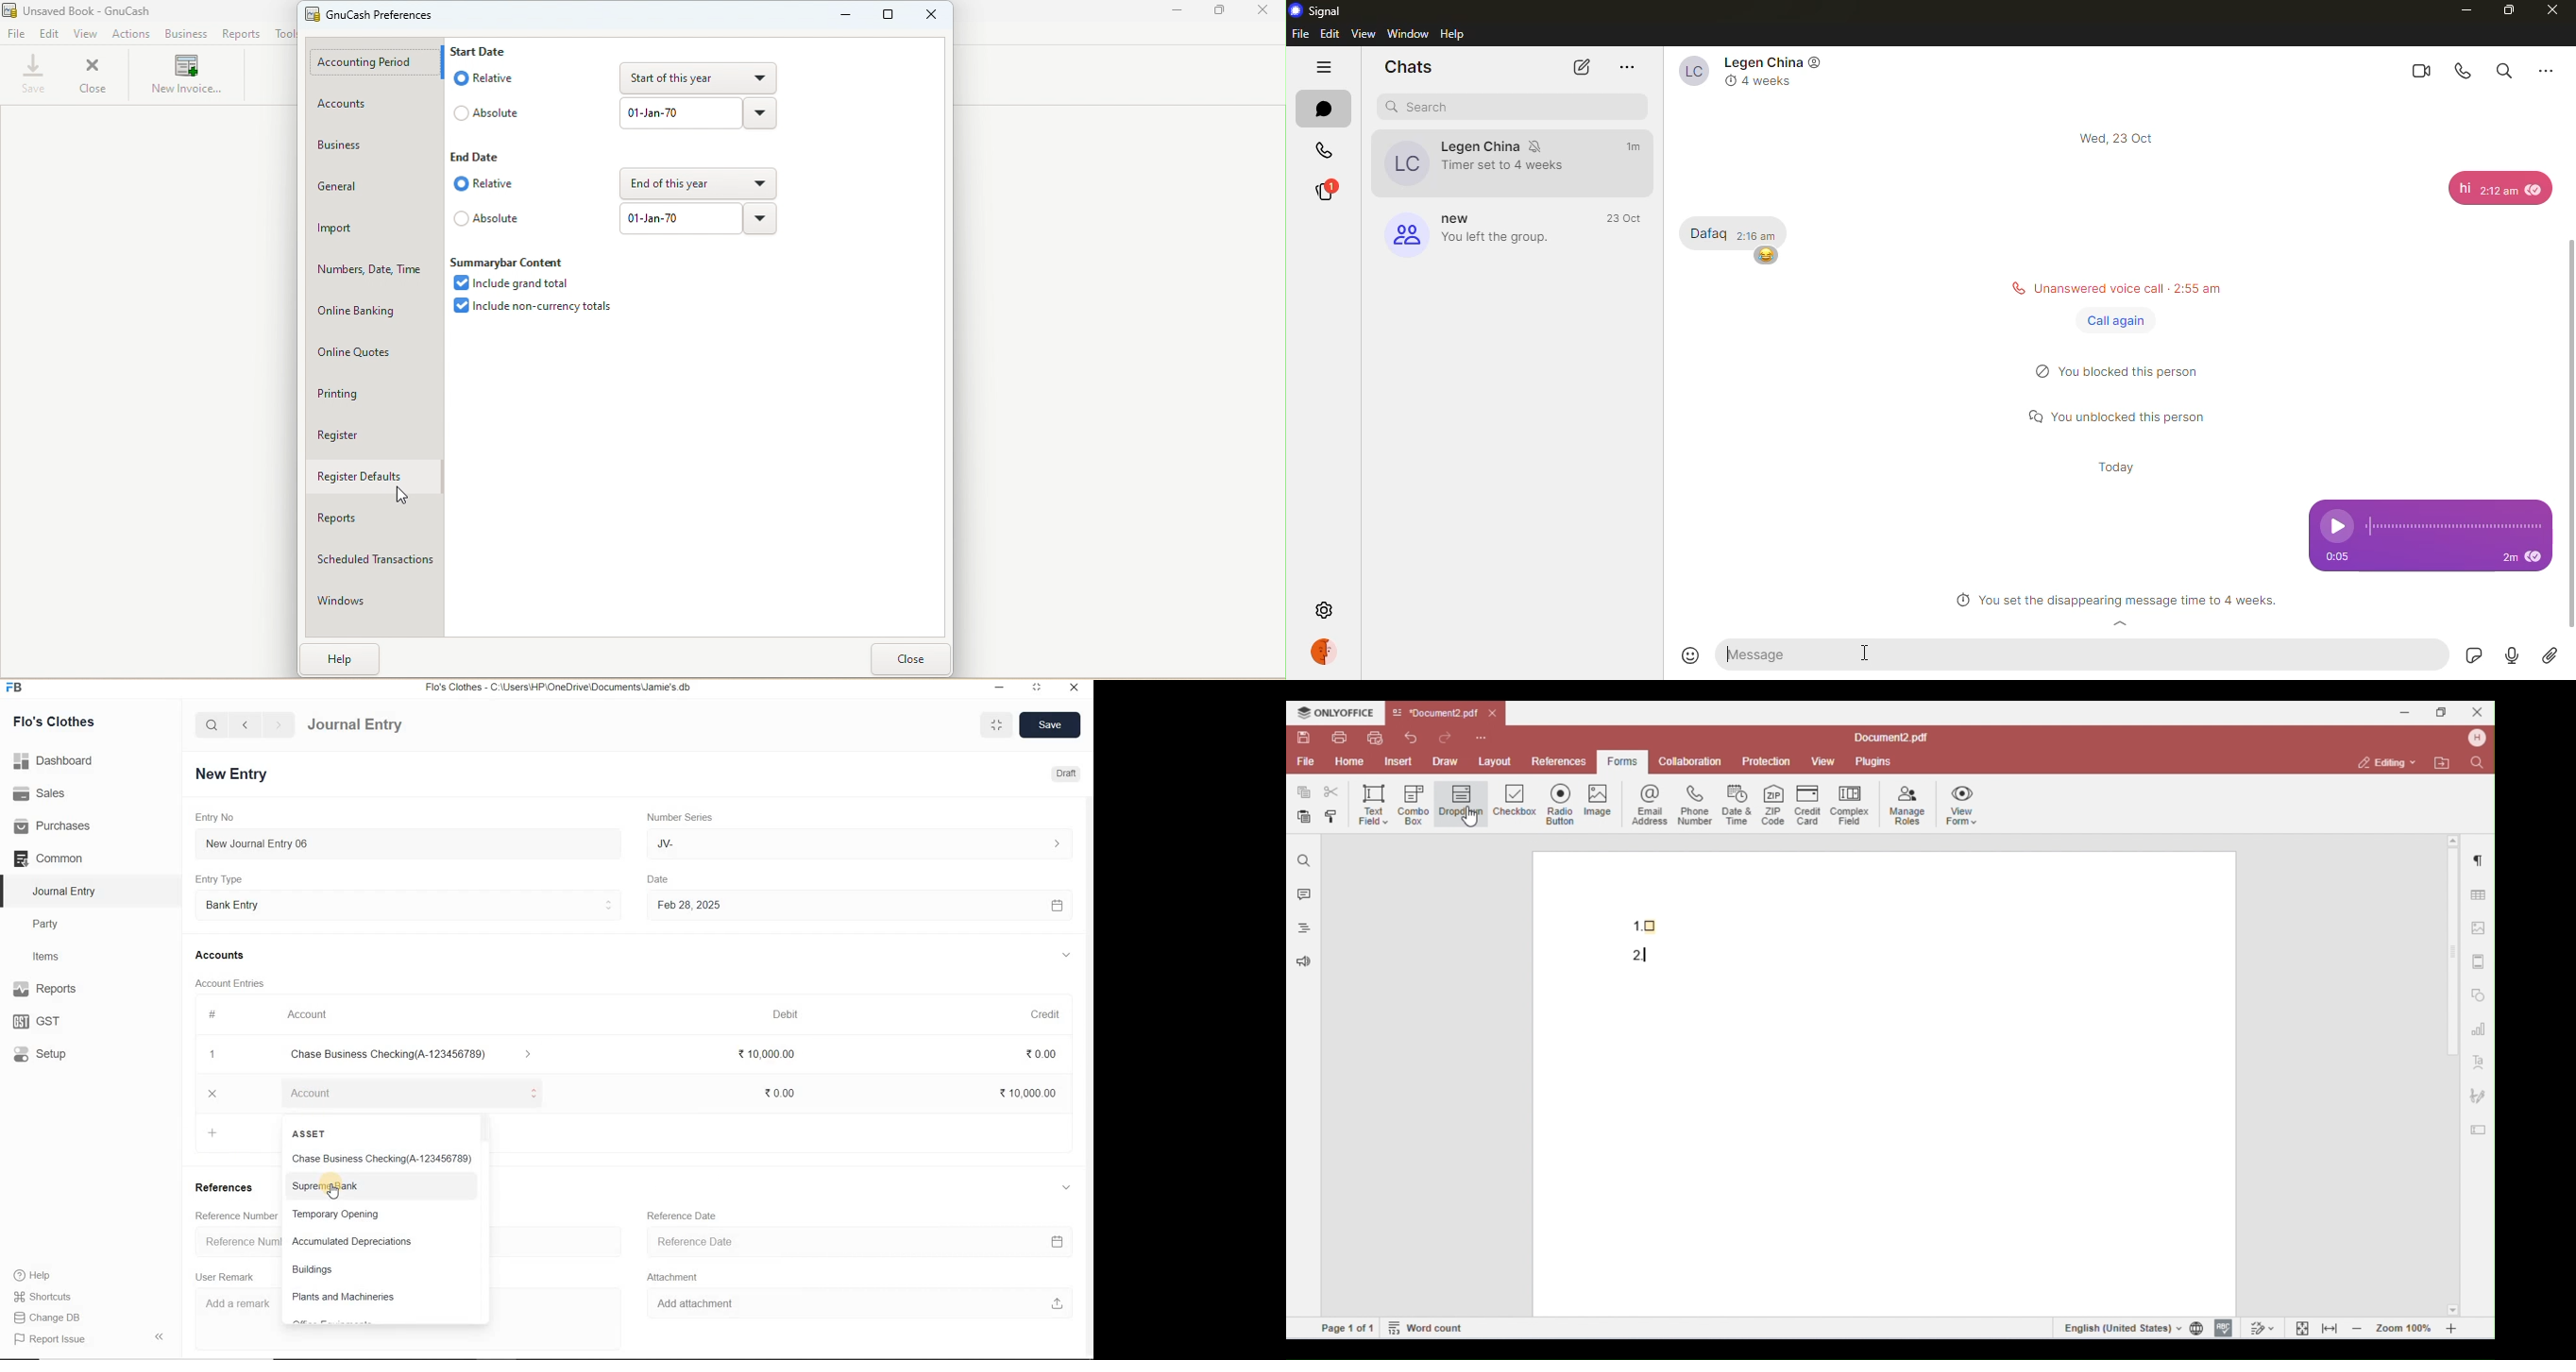 This screenshot has width=2576, height=1372. I want to click on Flo's Clothes, so click(64, 722).